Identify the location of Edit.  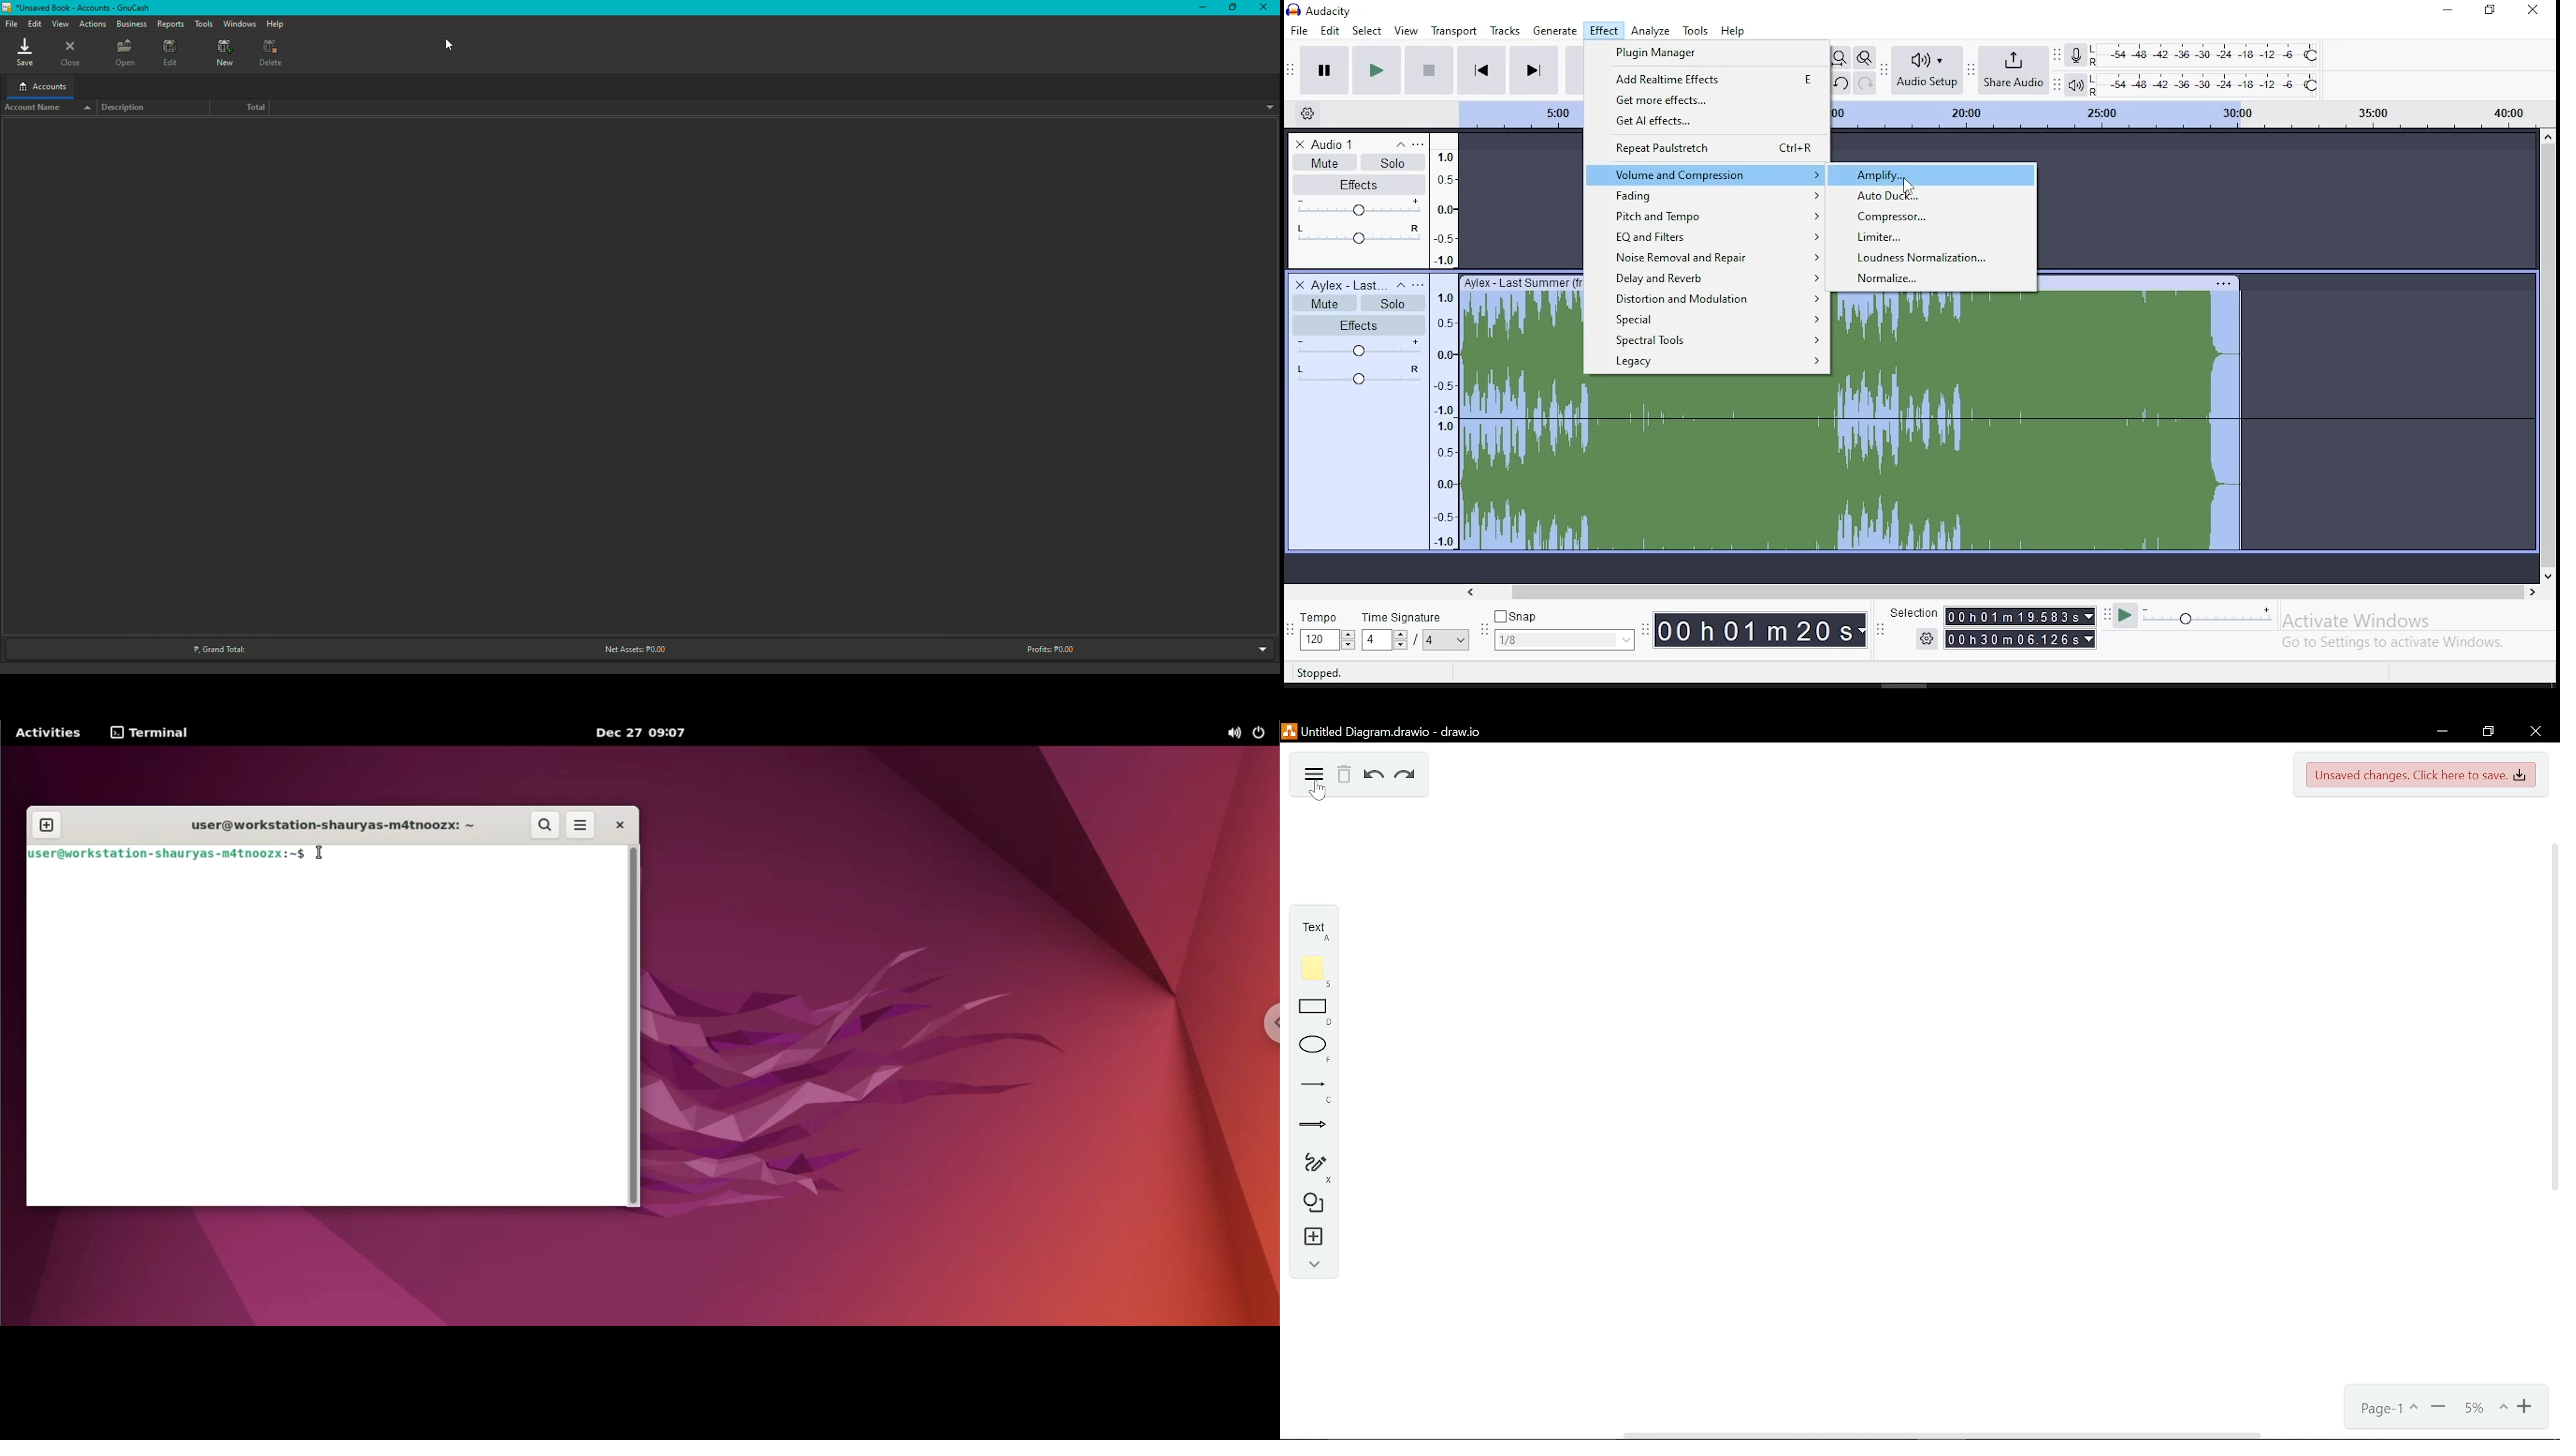
(35, 23).